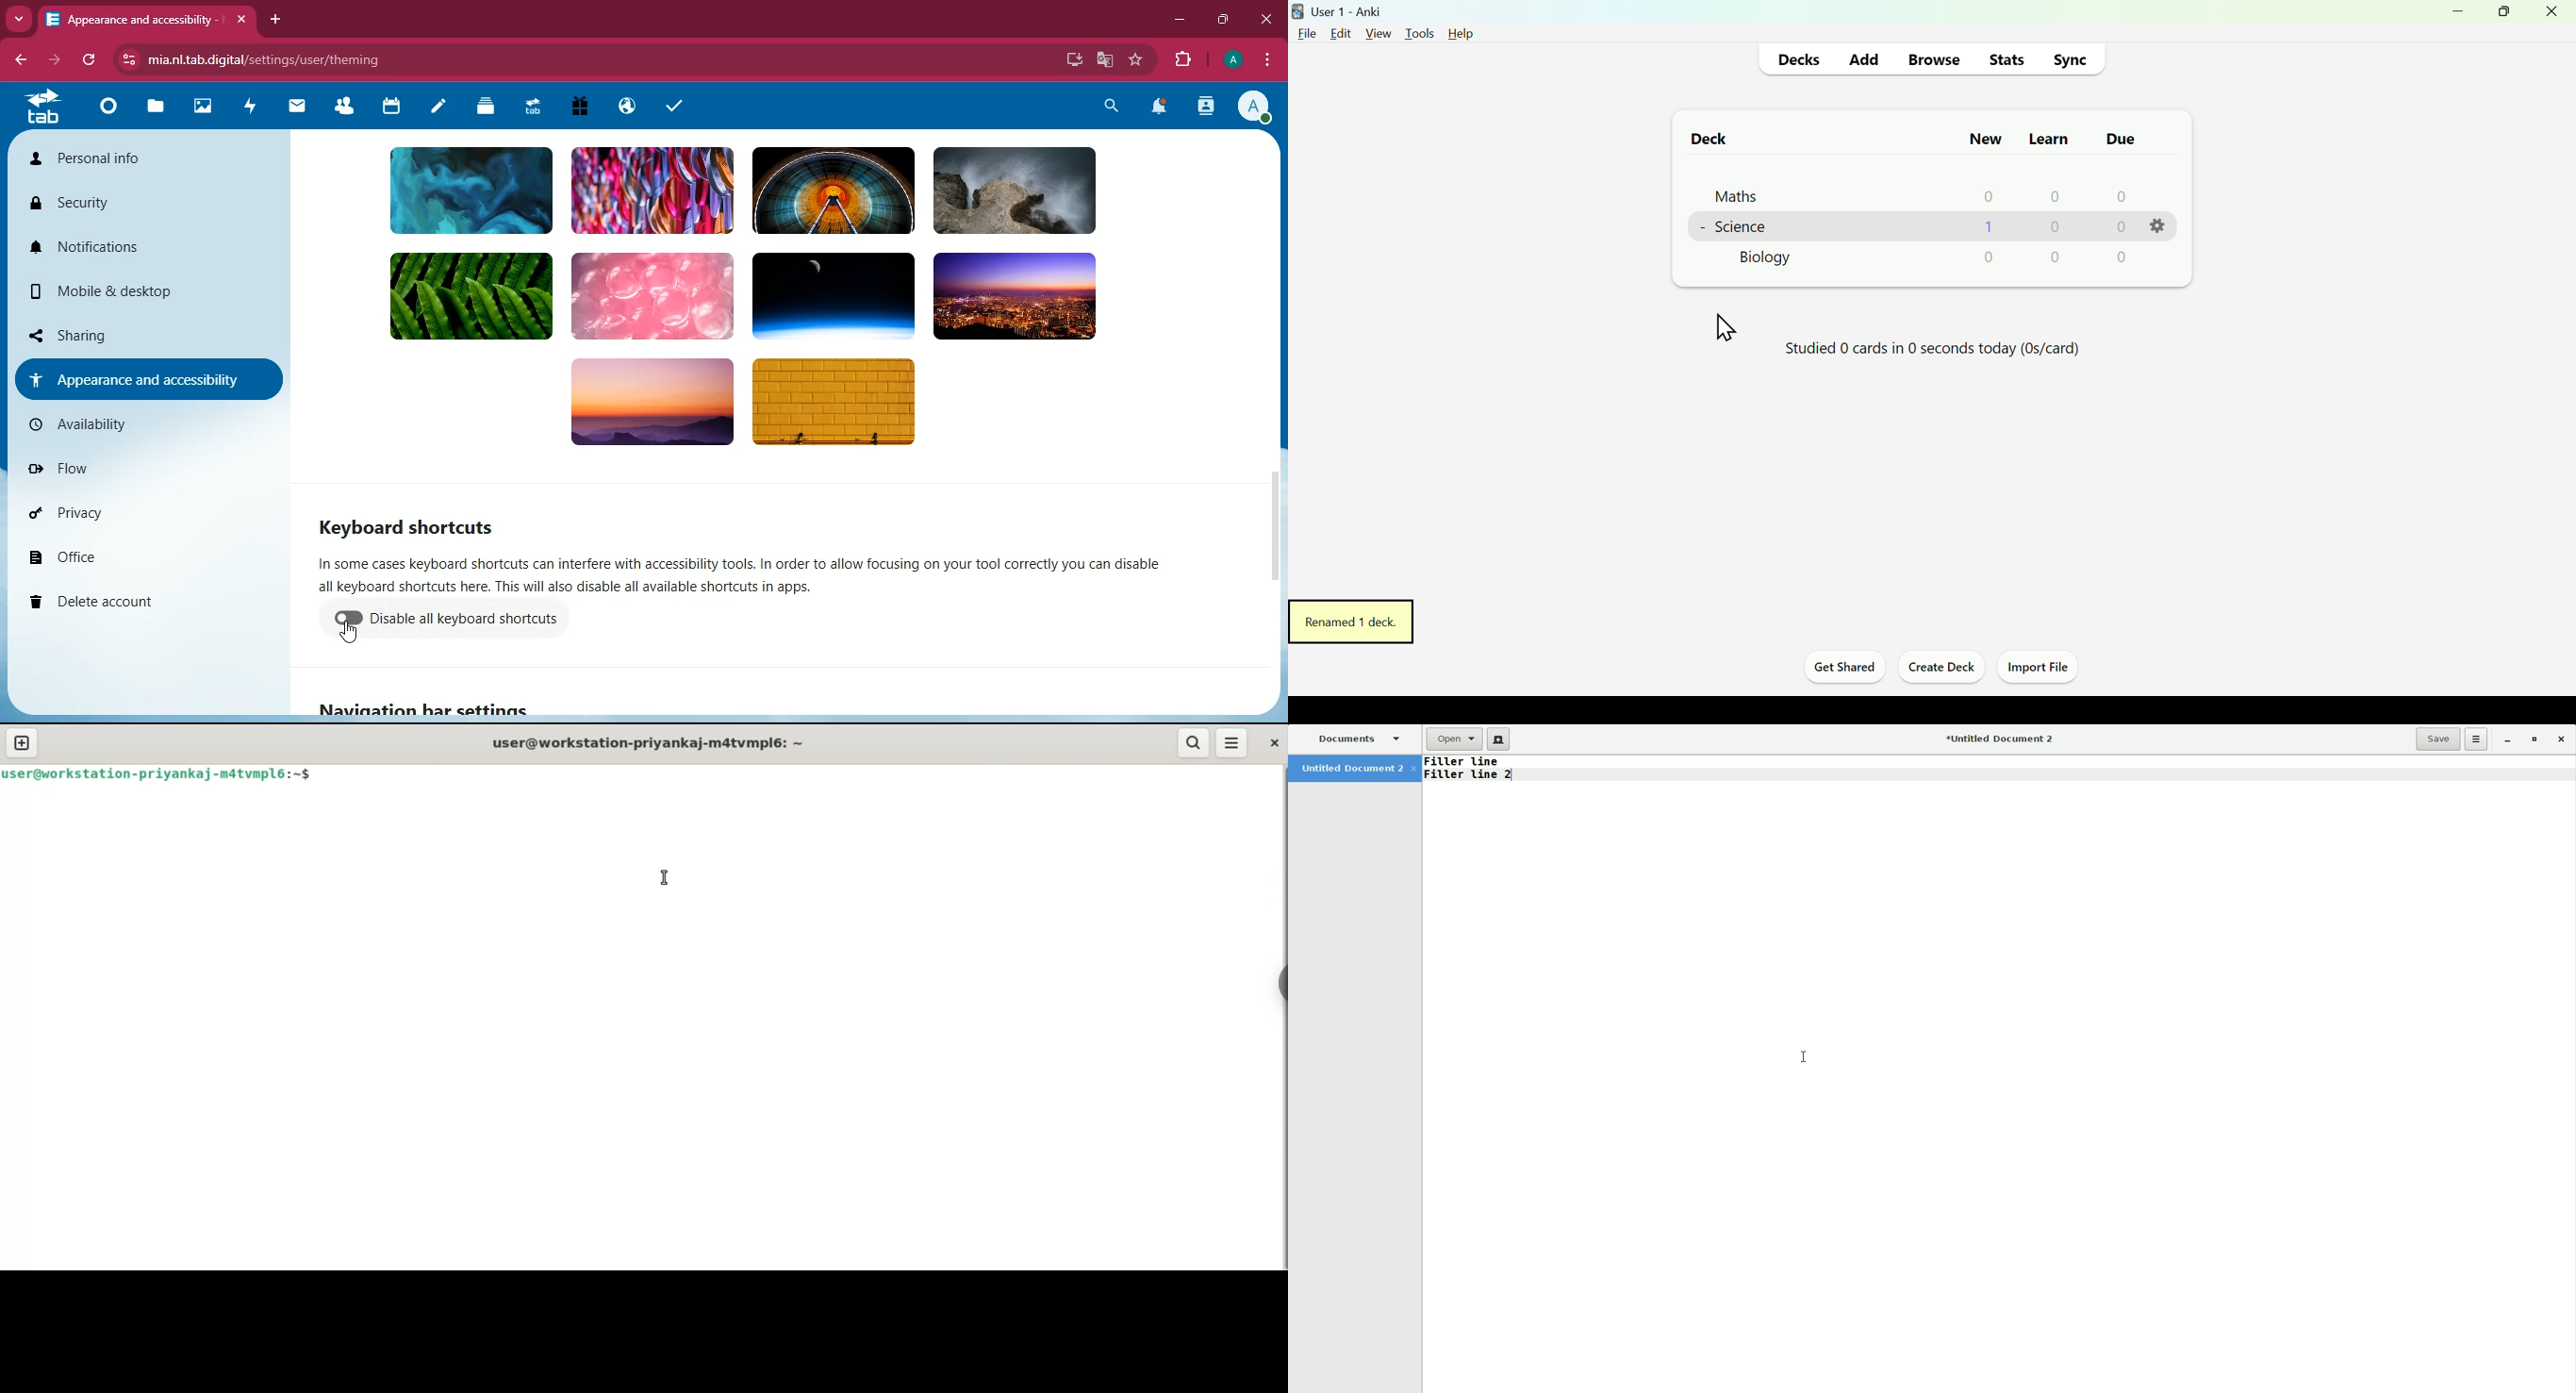 Image resolution: width=2576 pixels, height=1400 pixels. Describe the element at coordinates (136, 287) in the screenshot. I see `mobile` at that location.